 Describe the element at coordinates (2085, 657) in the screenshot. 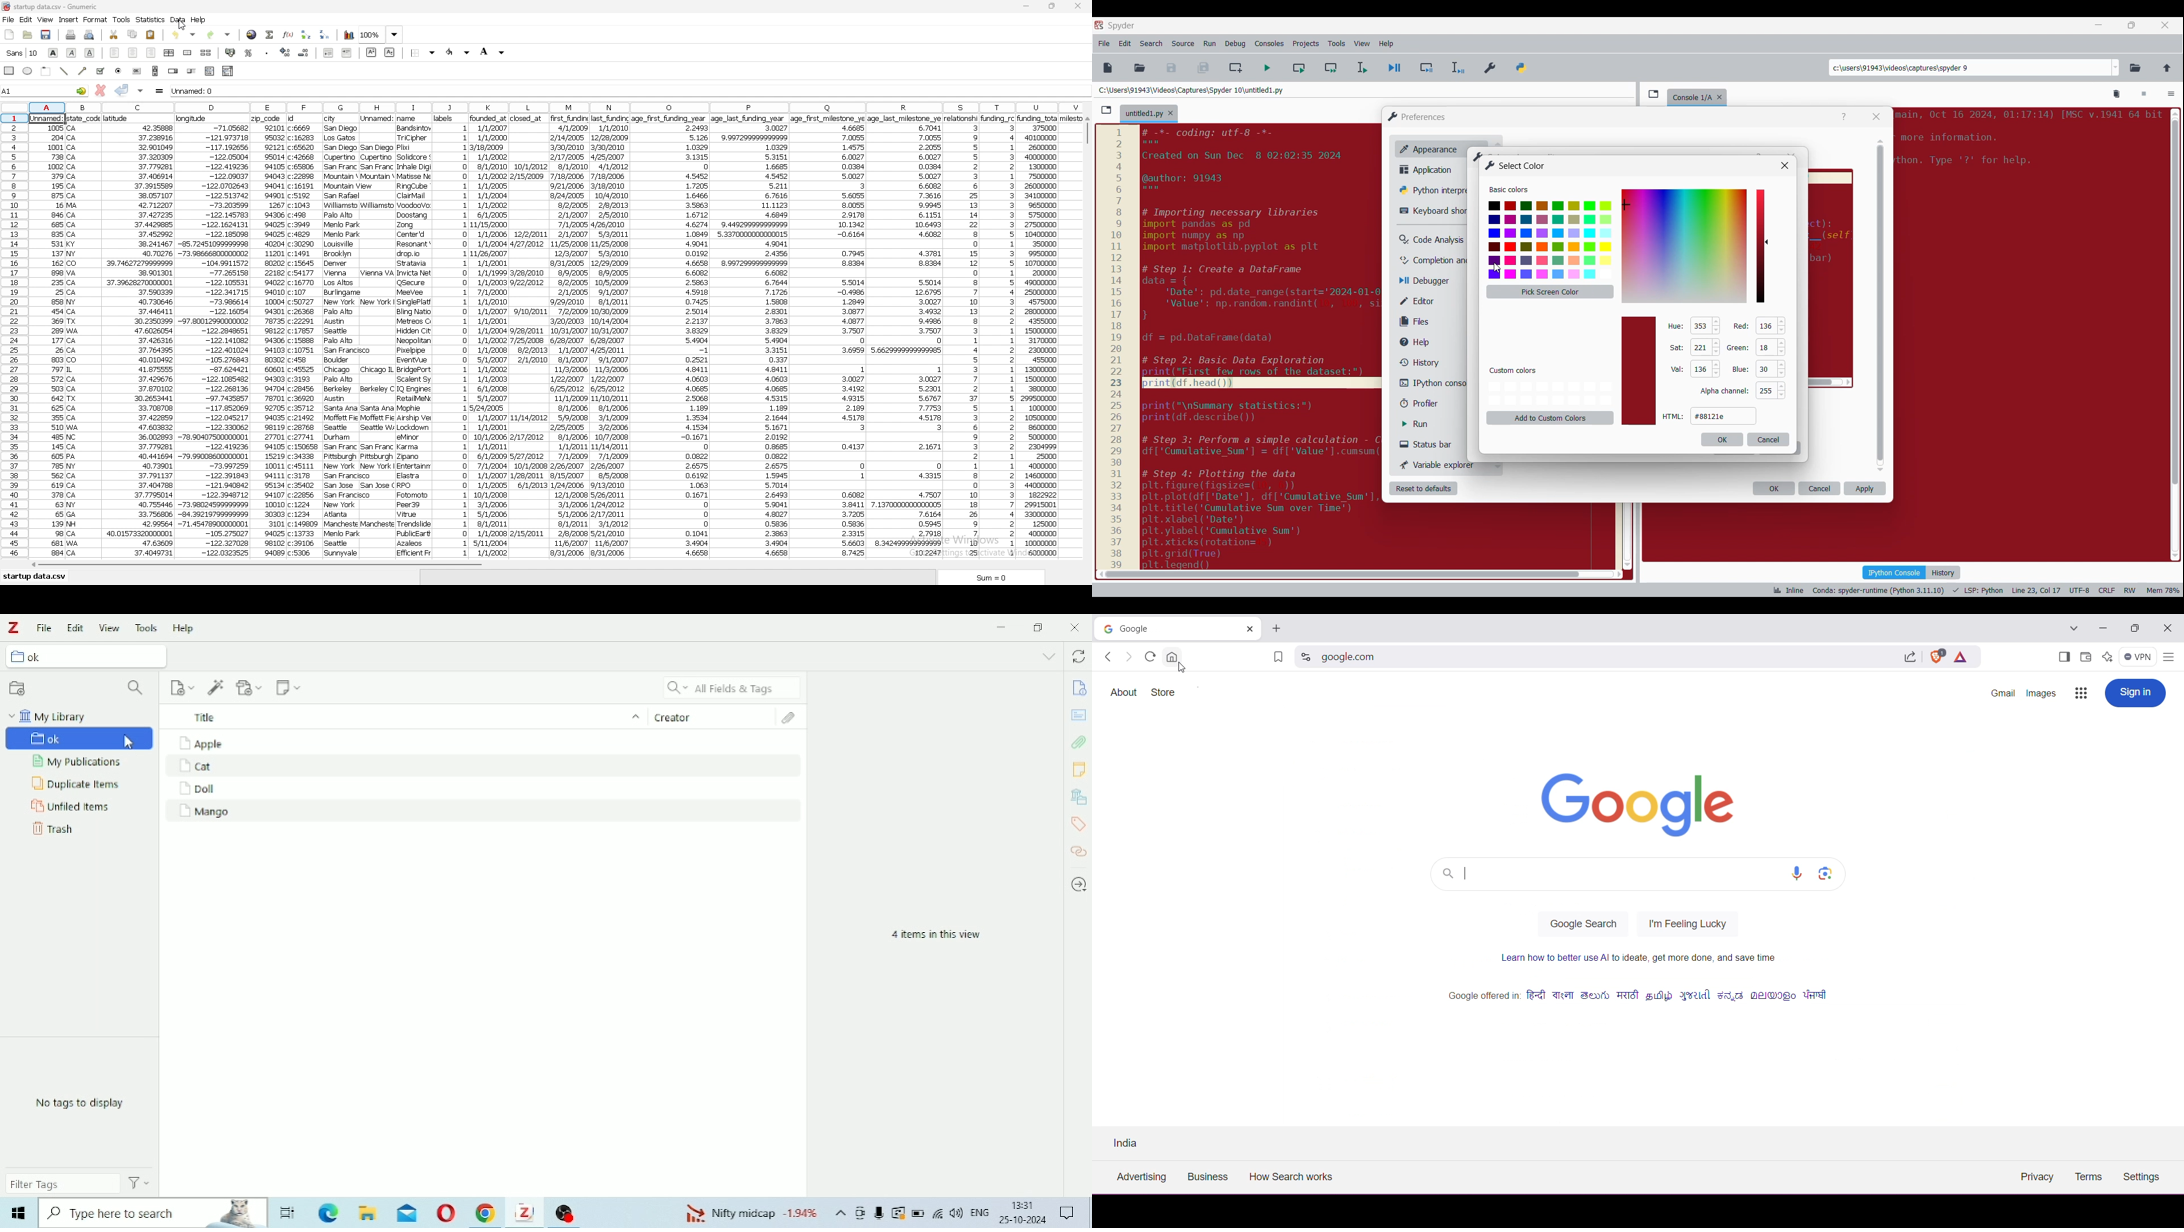

I see `Wallet` at that location.